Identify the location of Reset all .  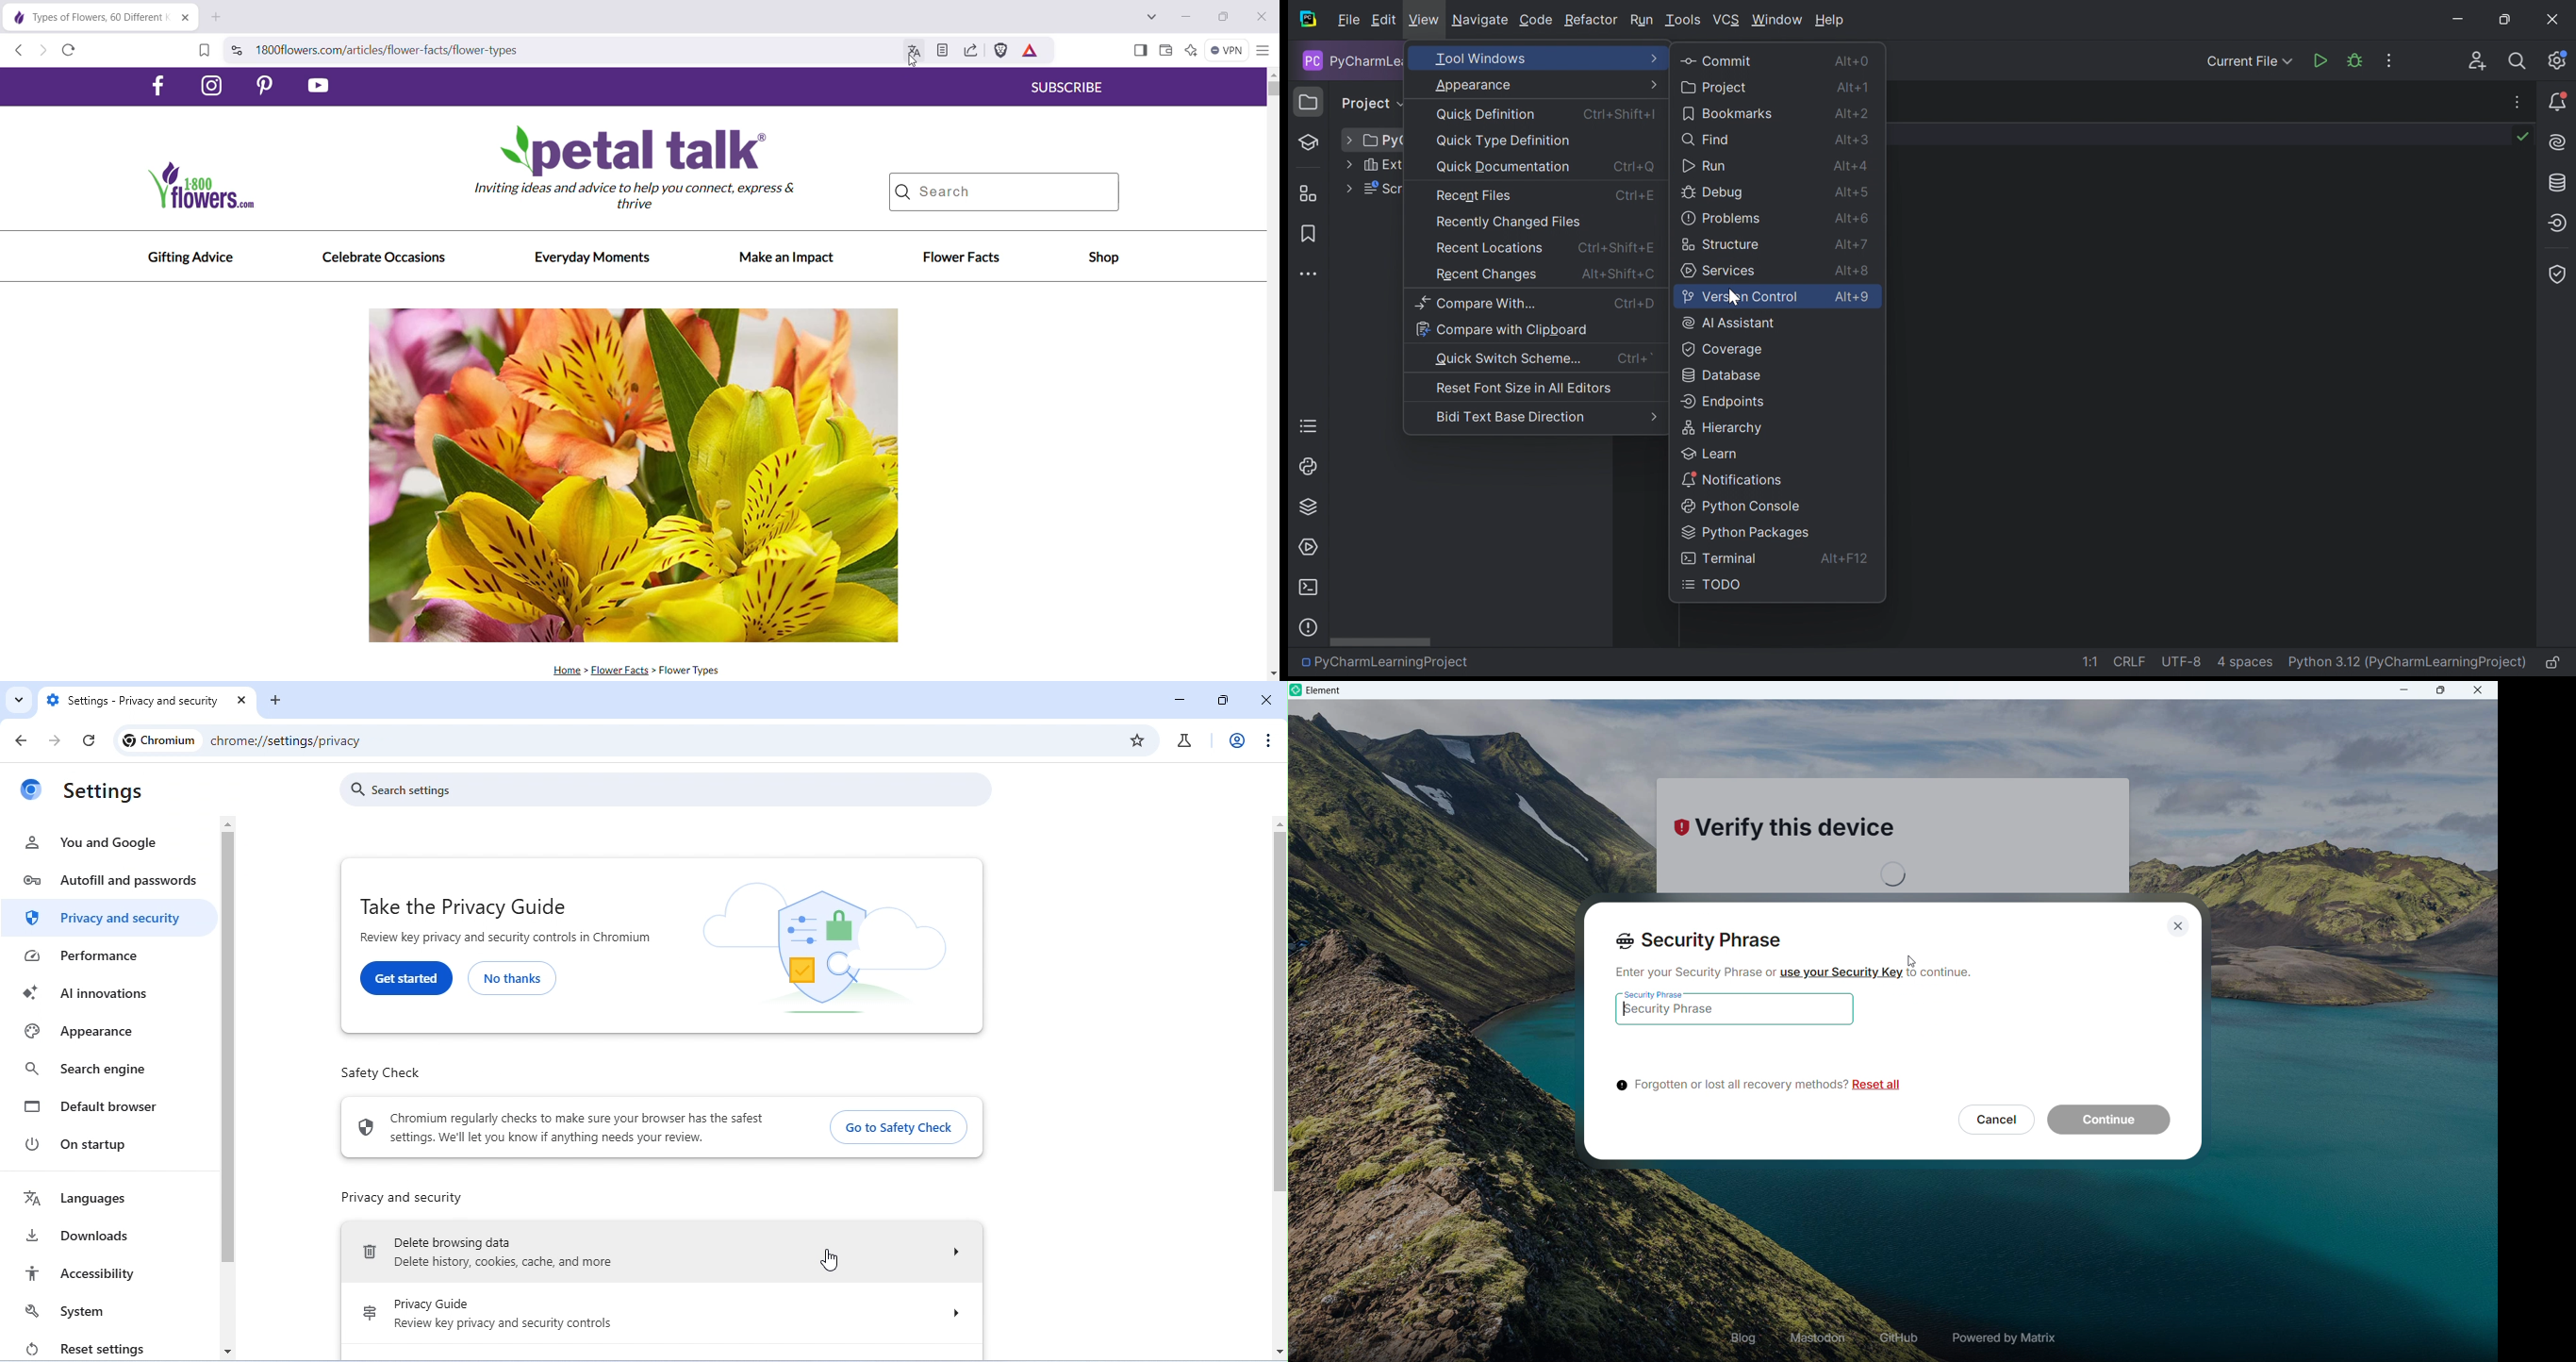
(1879, 1086).